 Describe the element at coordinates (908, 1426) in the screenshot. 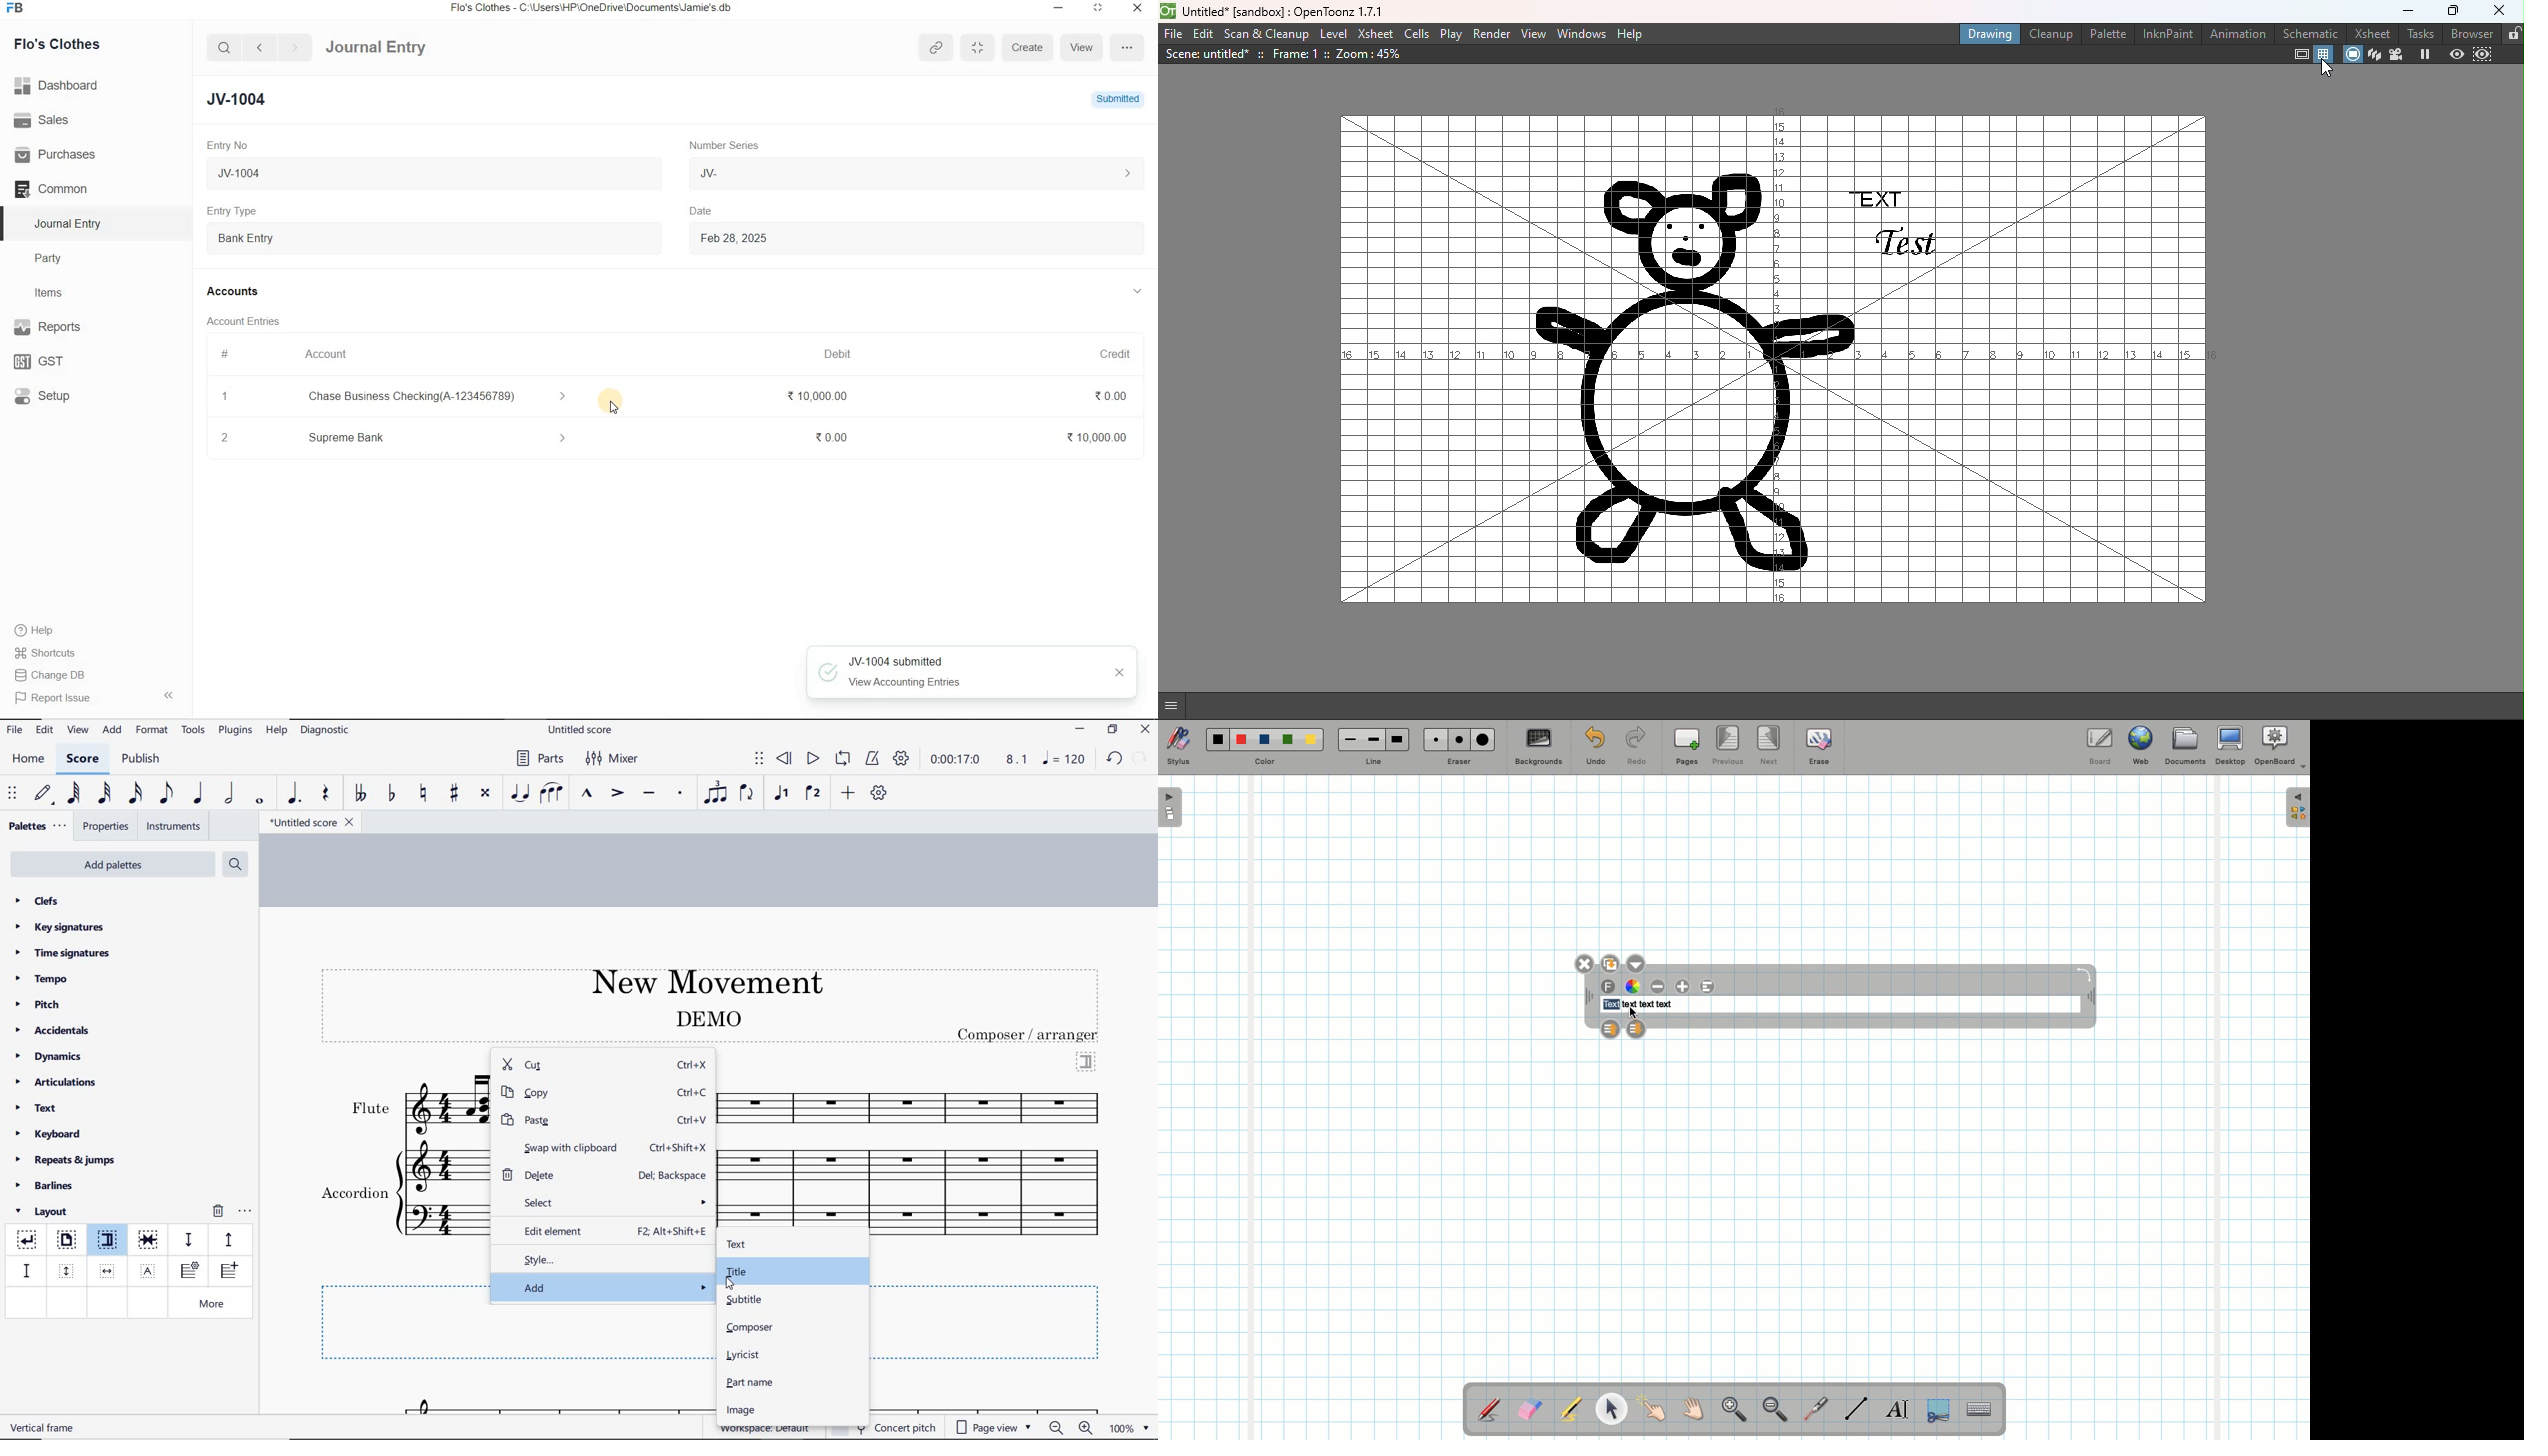

I see `concert pitch` at that location.